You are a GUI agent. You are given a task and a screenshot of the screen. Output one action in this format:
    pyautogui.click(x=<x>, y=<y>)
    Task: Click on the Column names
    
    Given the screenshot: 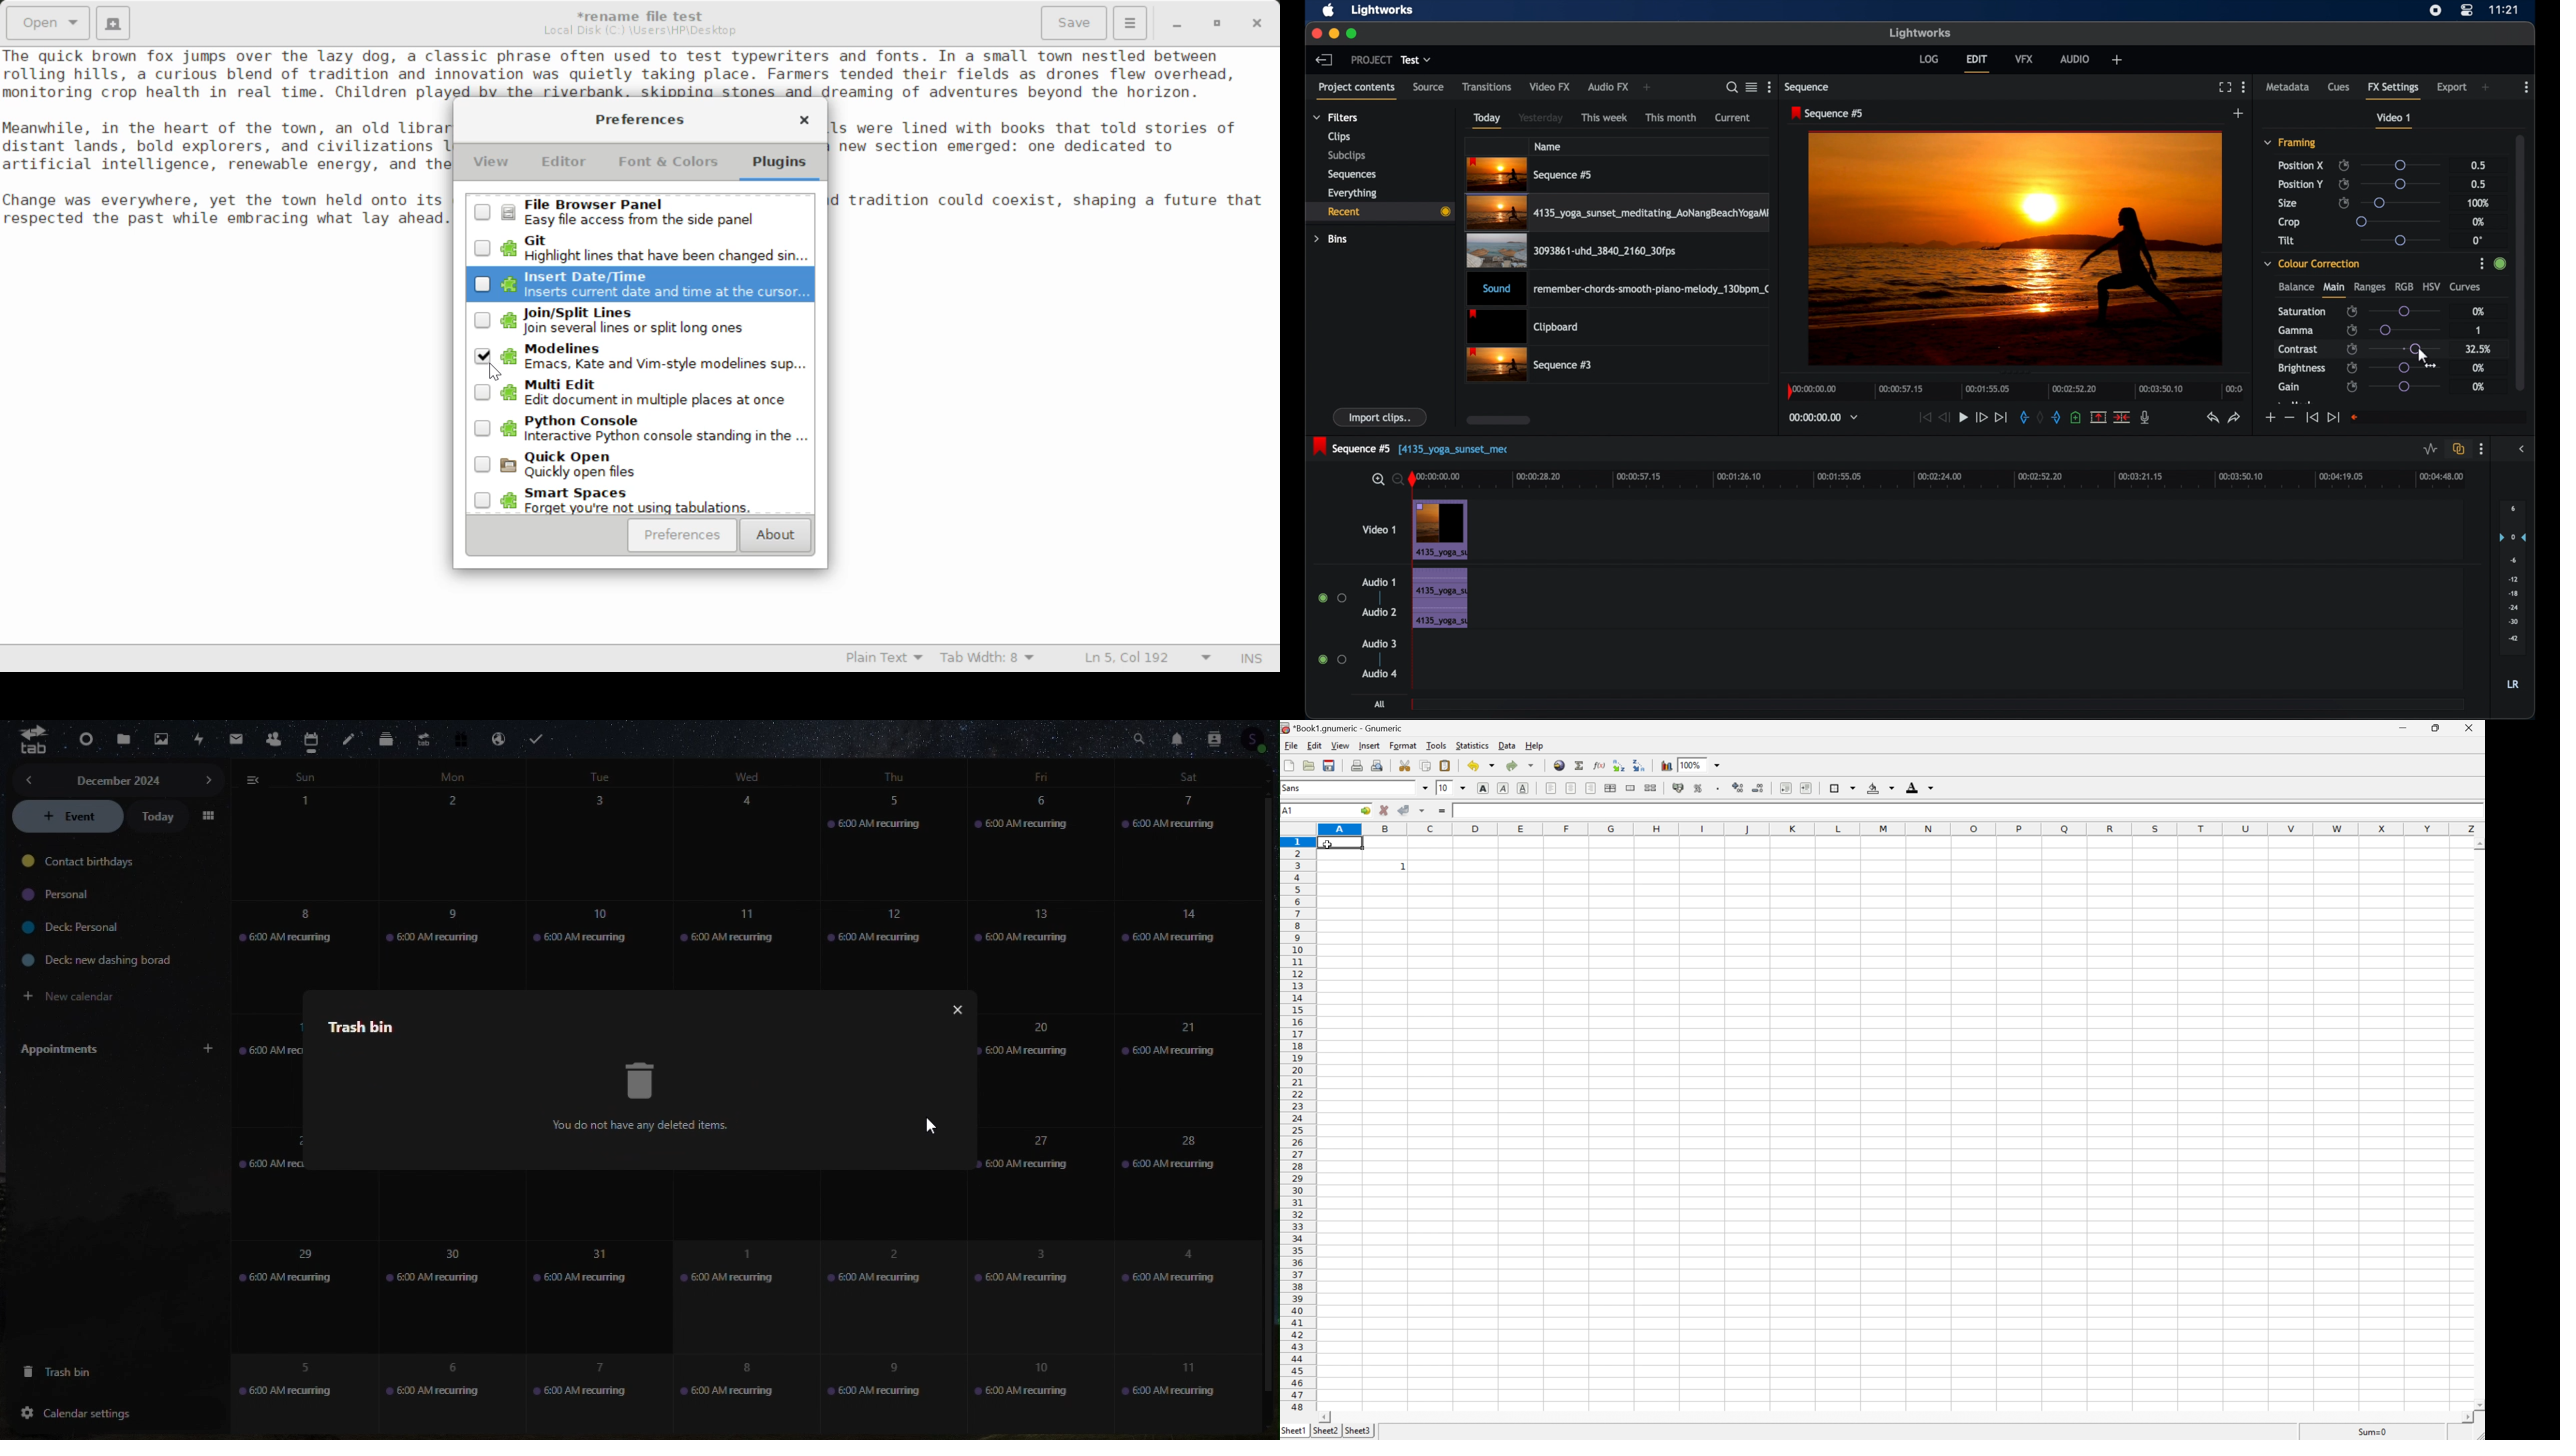 What is the action you would take?
    pyautogui.click(x=1901, y=831)
    